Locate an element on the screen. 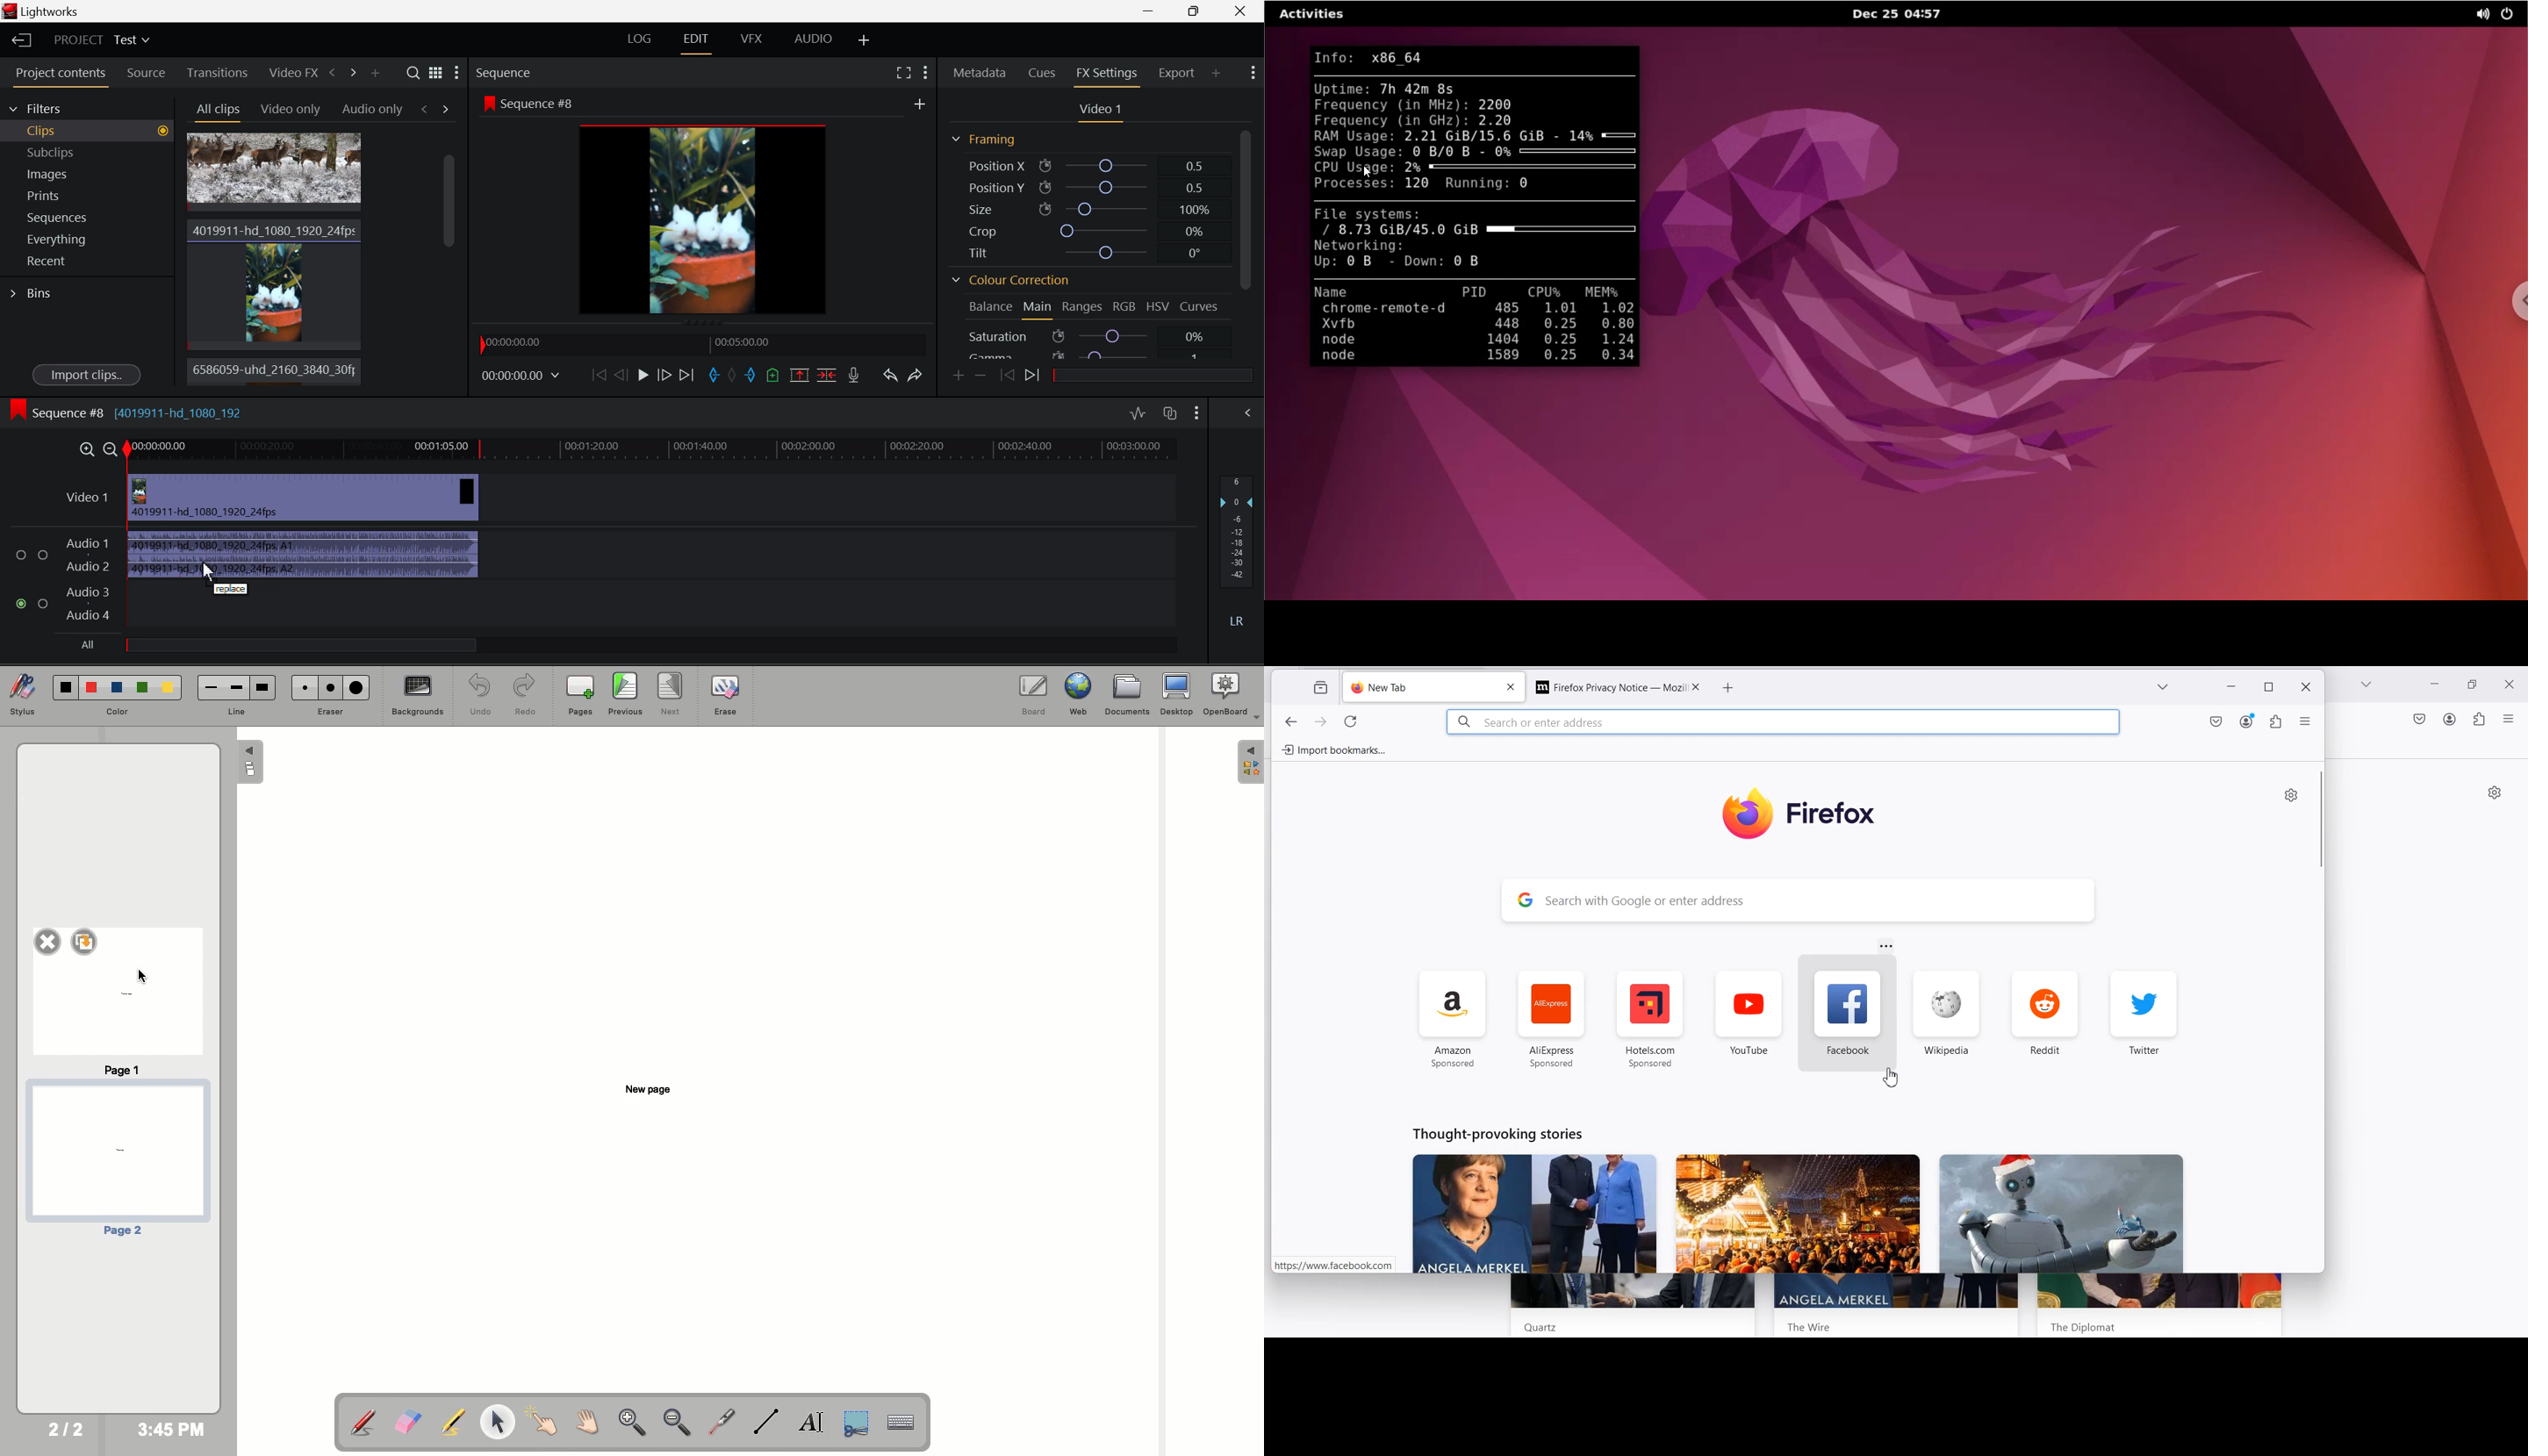  previous page is located at coordinates (1290, 723).